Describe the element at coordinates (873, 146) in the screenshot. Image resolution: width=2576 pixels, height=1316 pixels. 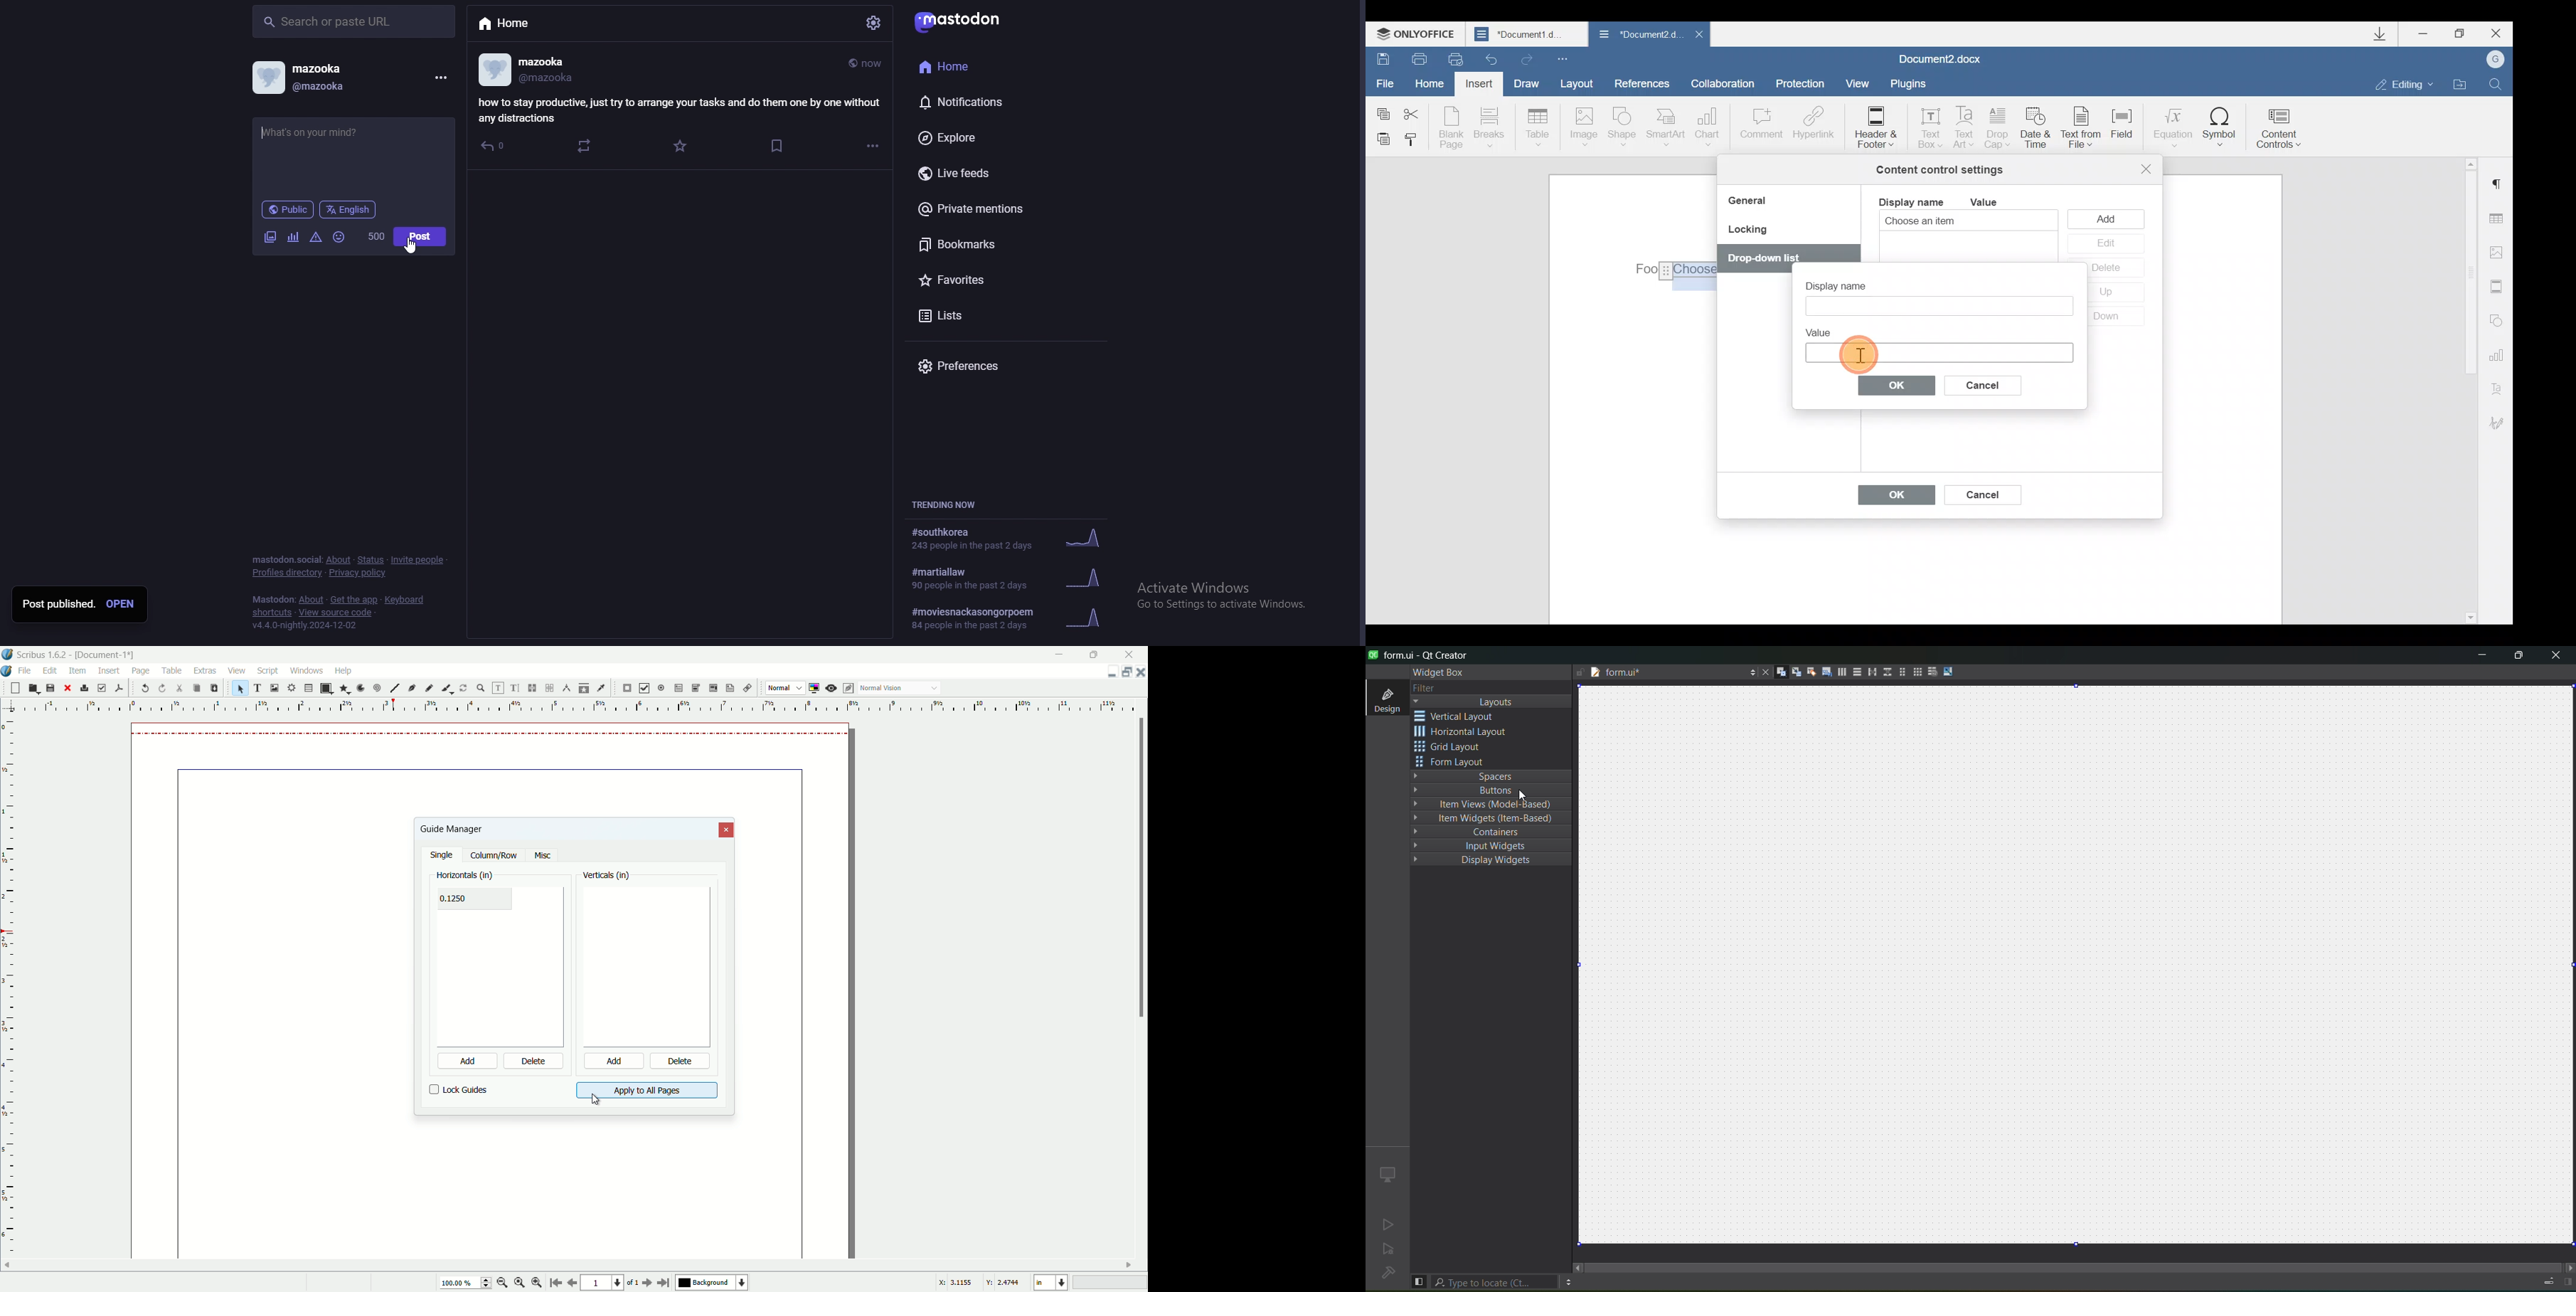
I see `more` at that location.